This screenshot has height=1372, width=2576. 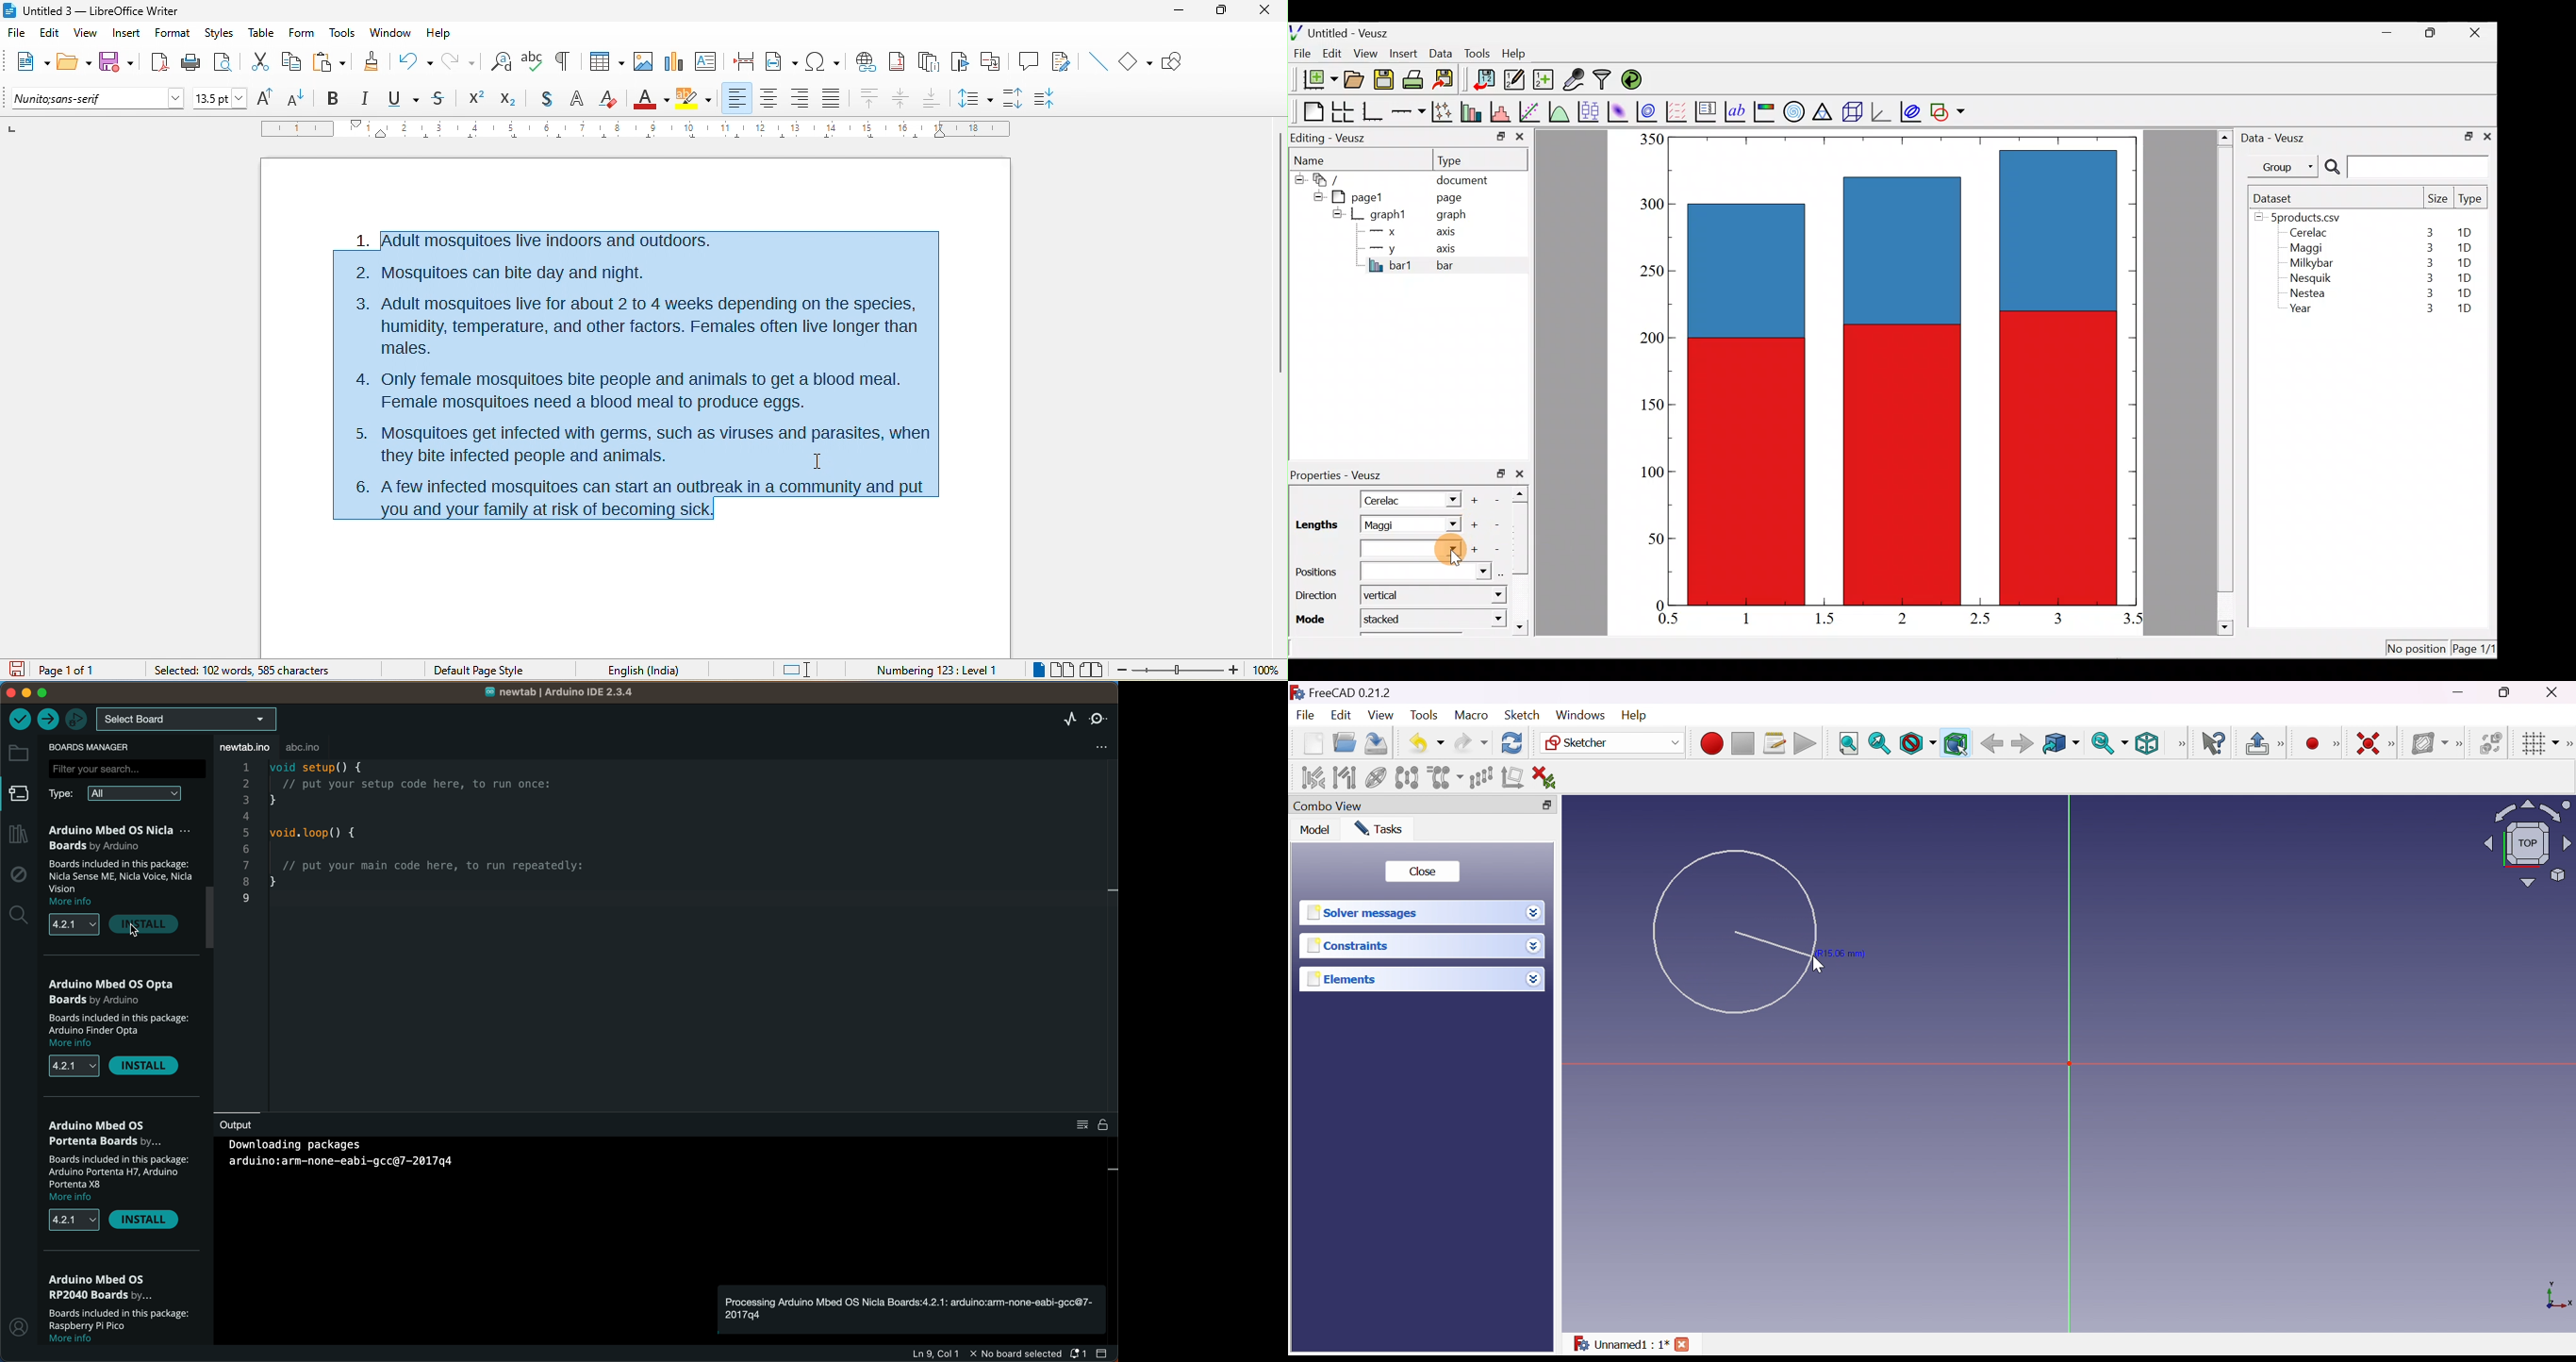 I want to click on remove item, so click(x=1496, y=525).